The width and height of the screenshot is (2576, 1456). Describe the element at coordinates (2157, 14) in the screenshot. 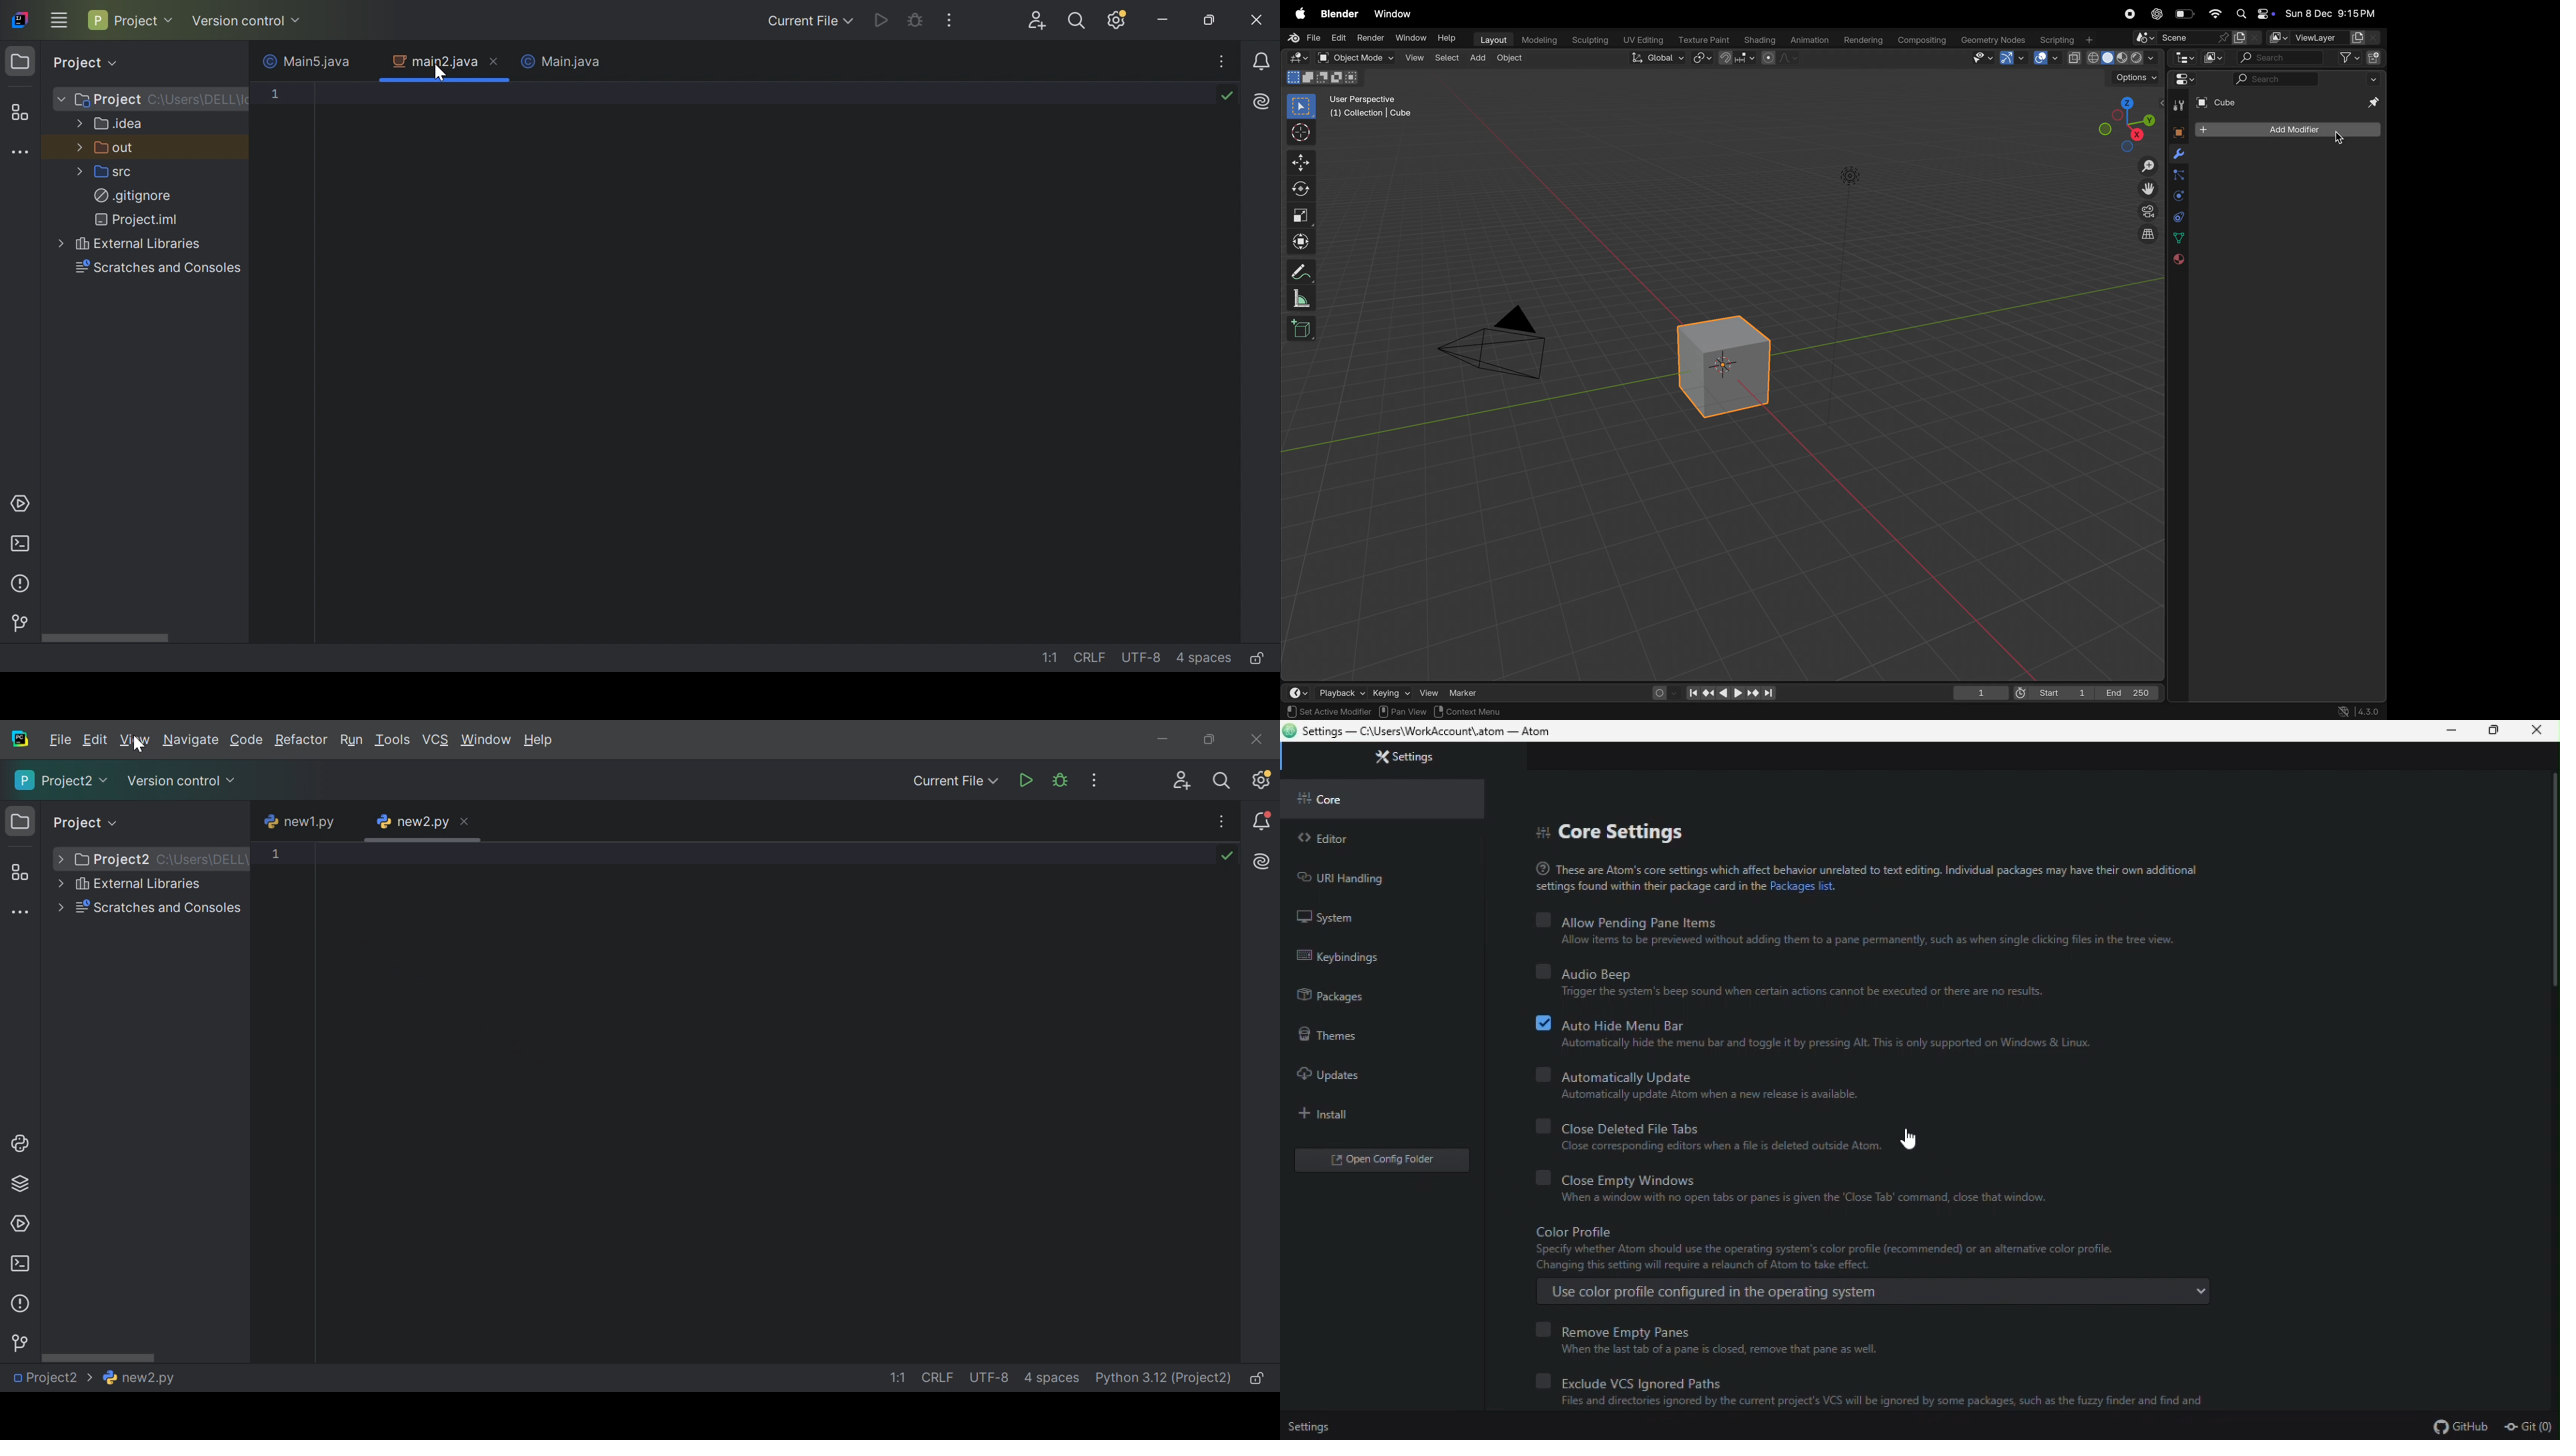

I see `chatgpt` at that location.